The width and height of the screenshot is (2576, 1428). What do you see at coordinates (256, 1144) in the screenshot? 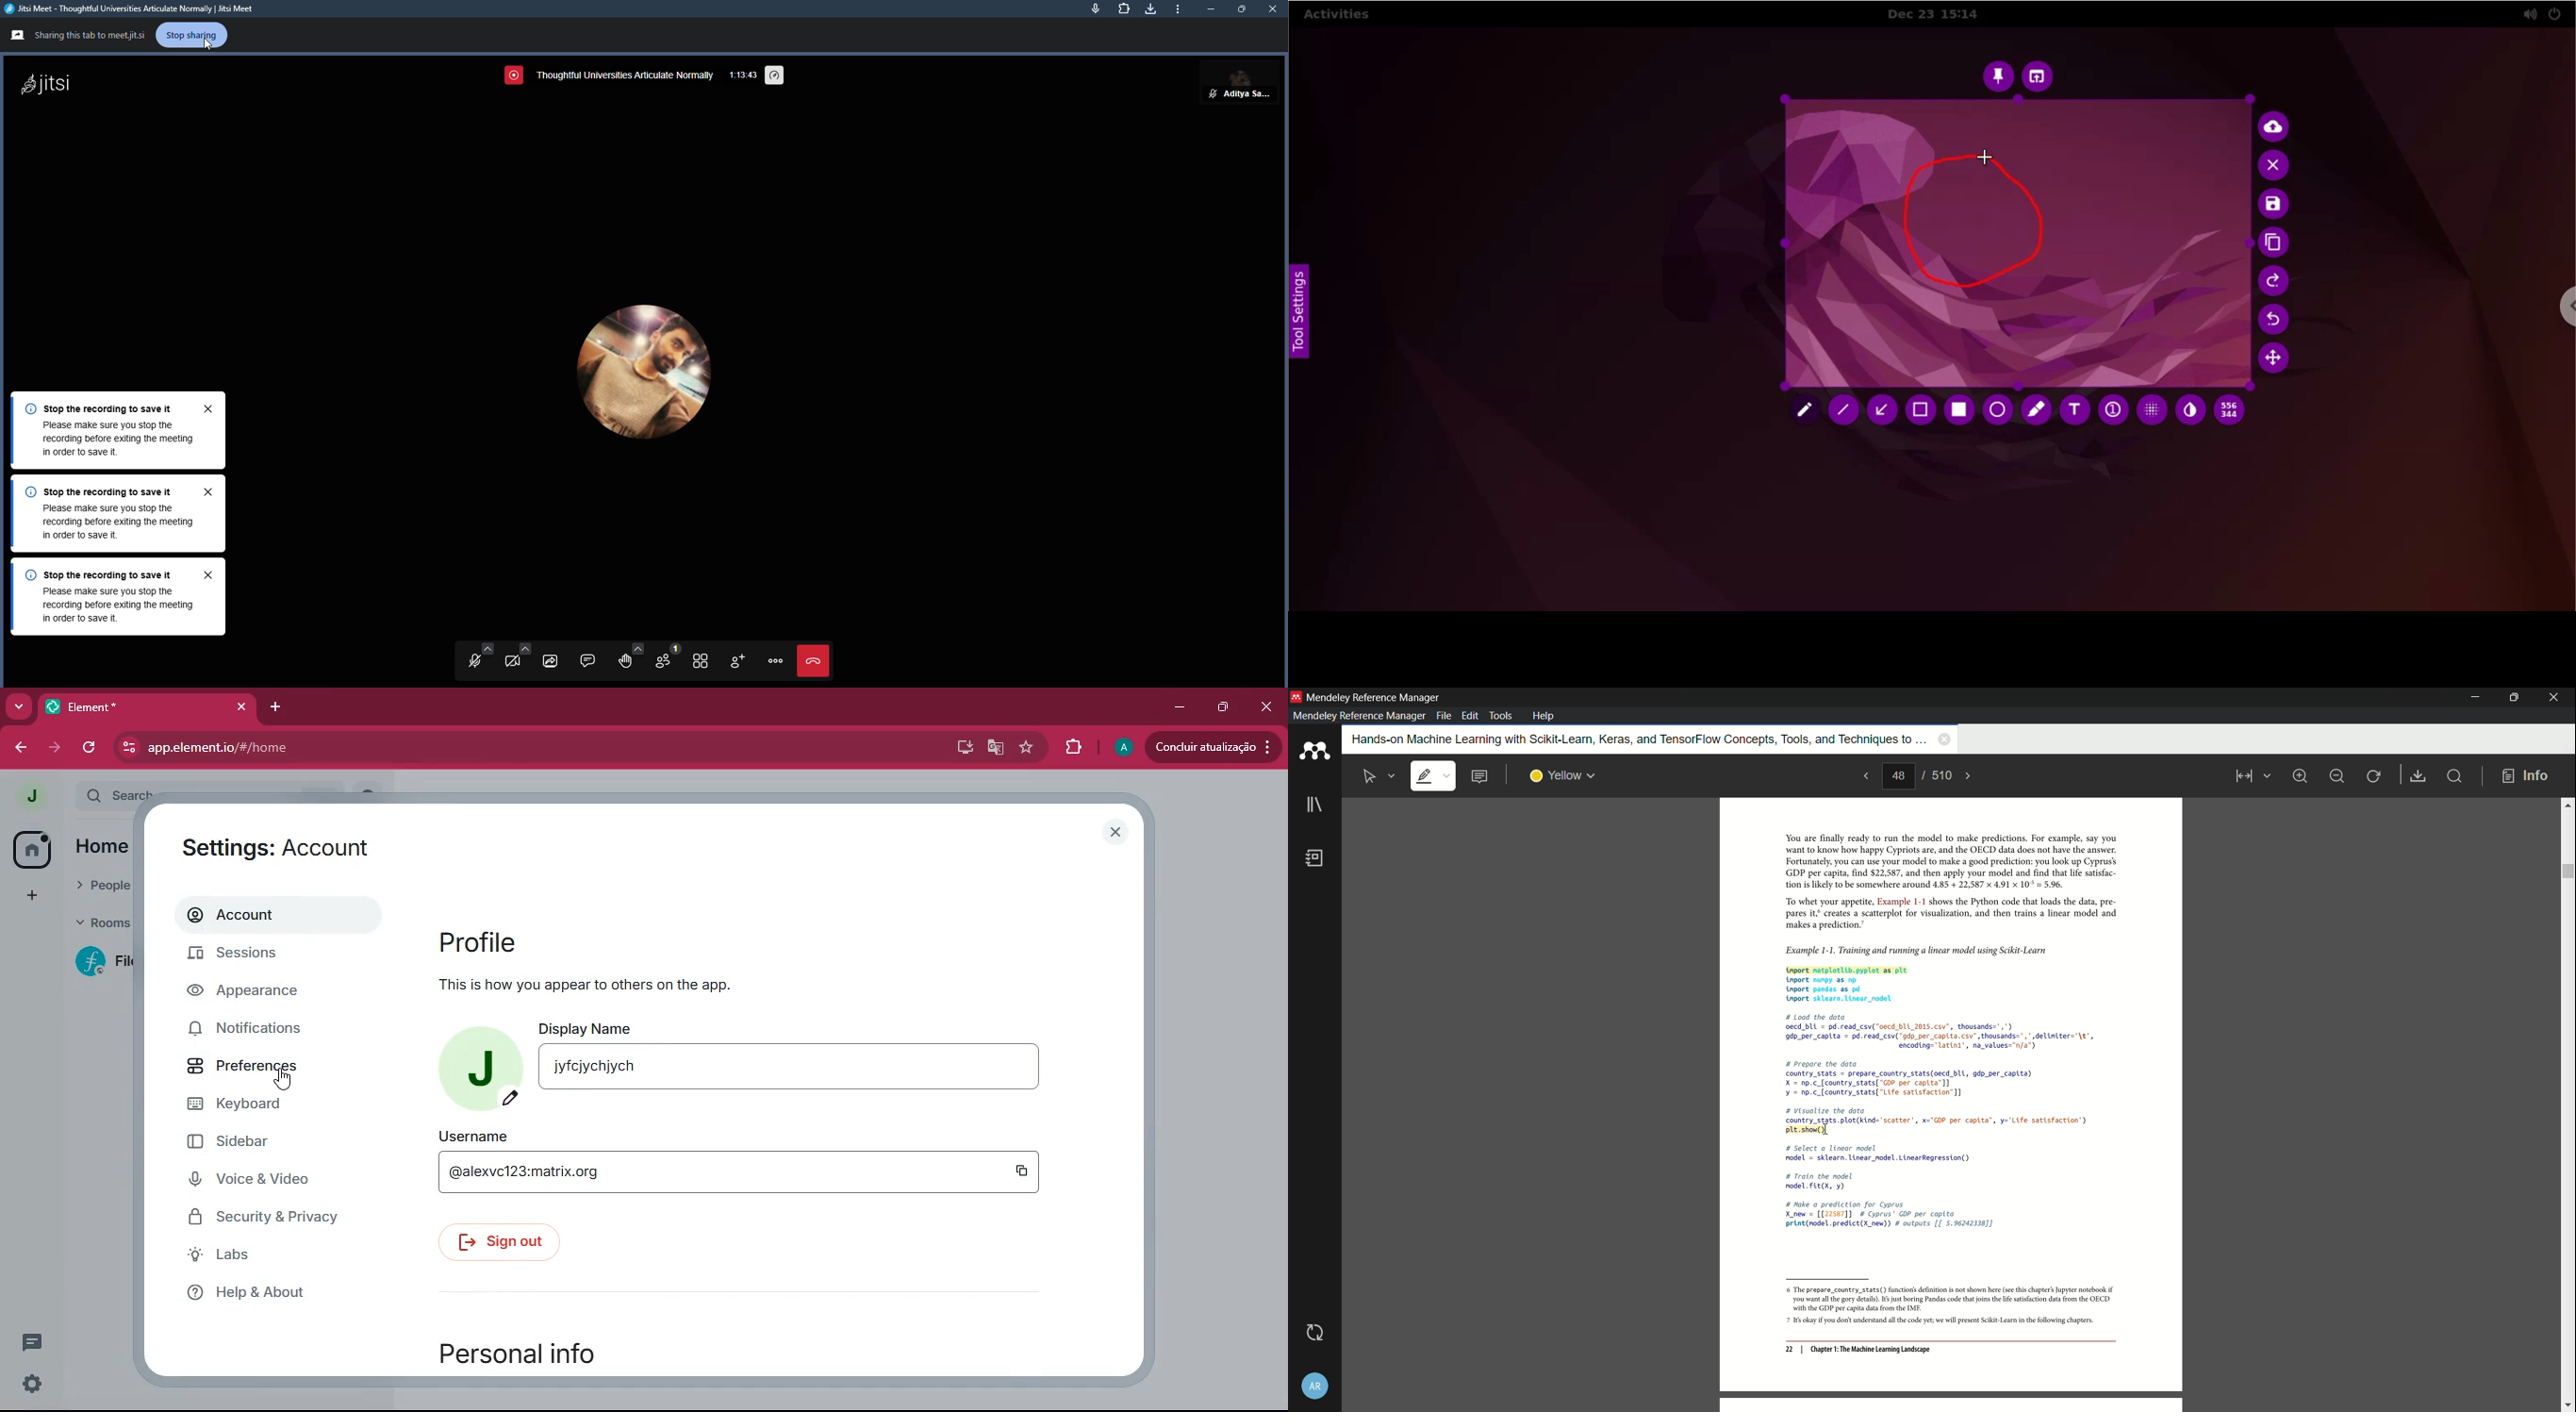
I see `sidebar` at bounding box center [256, 1144].